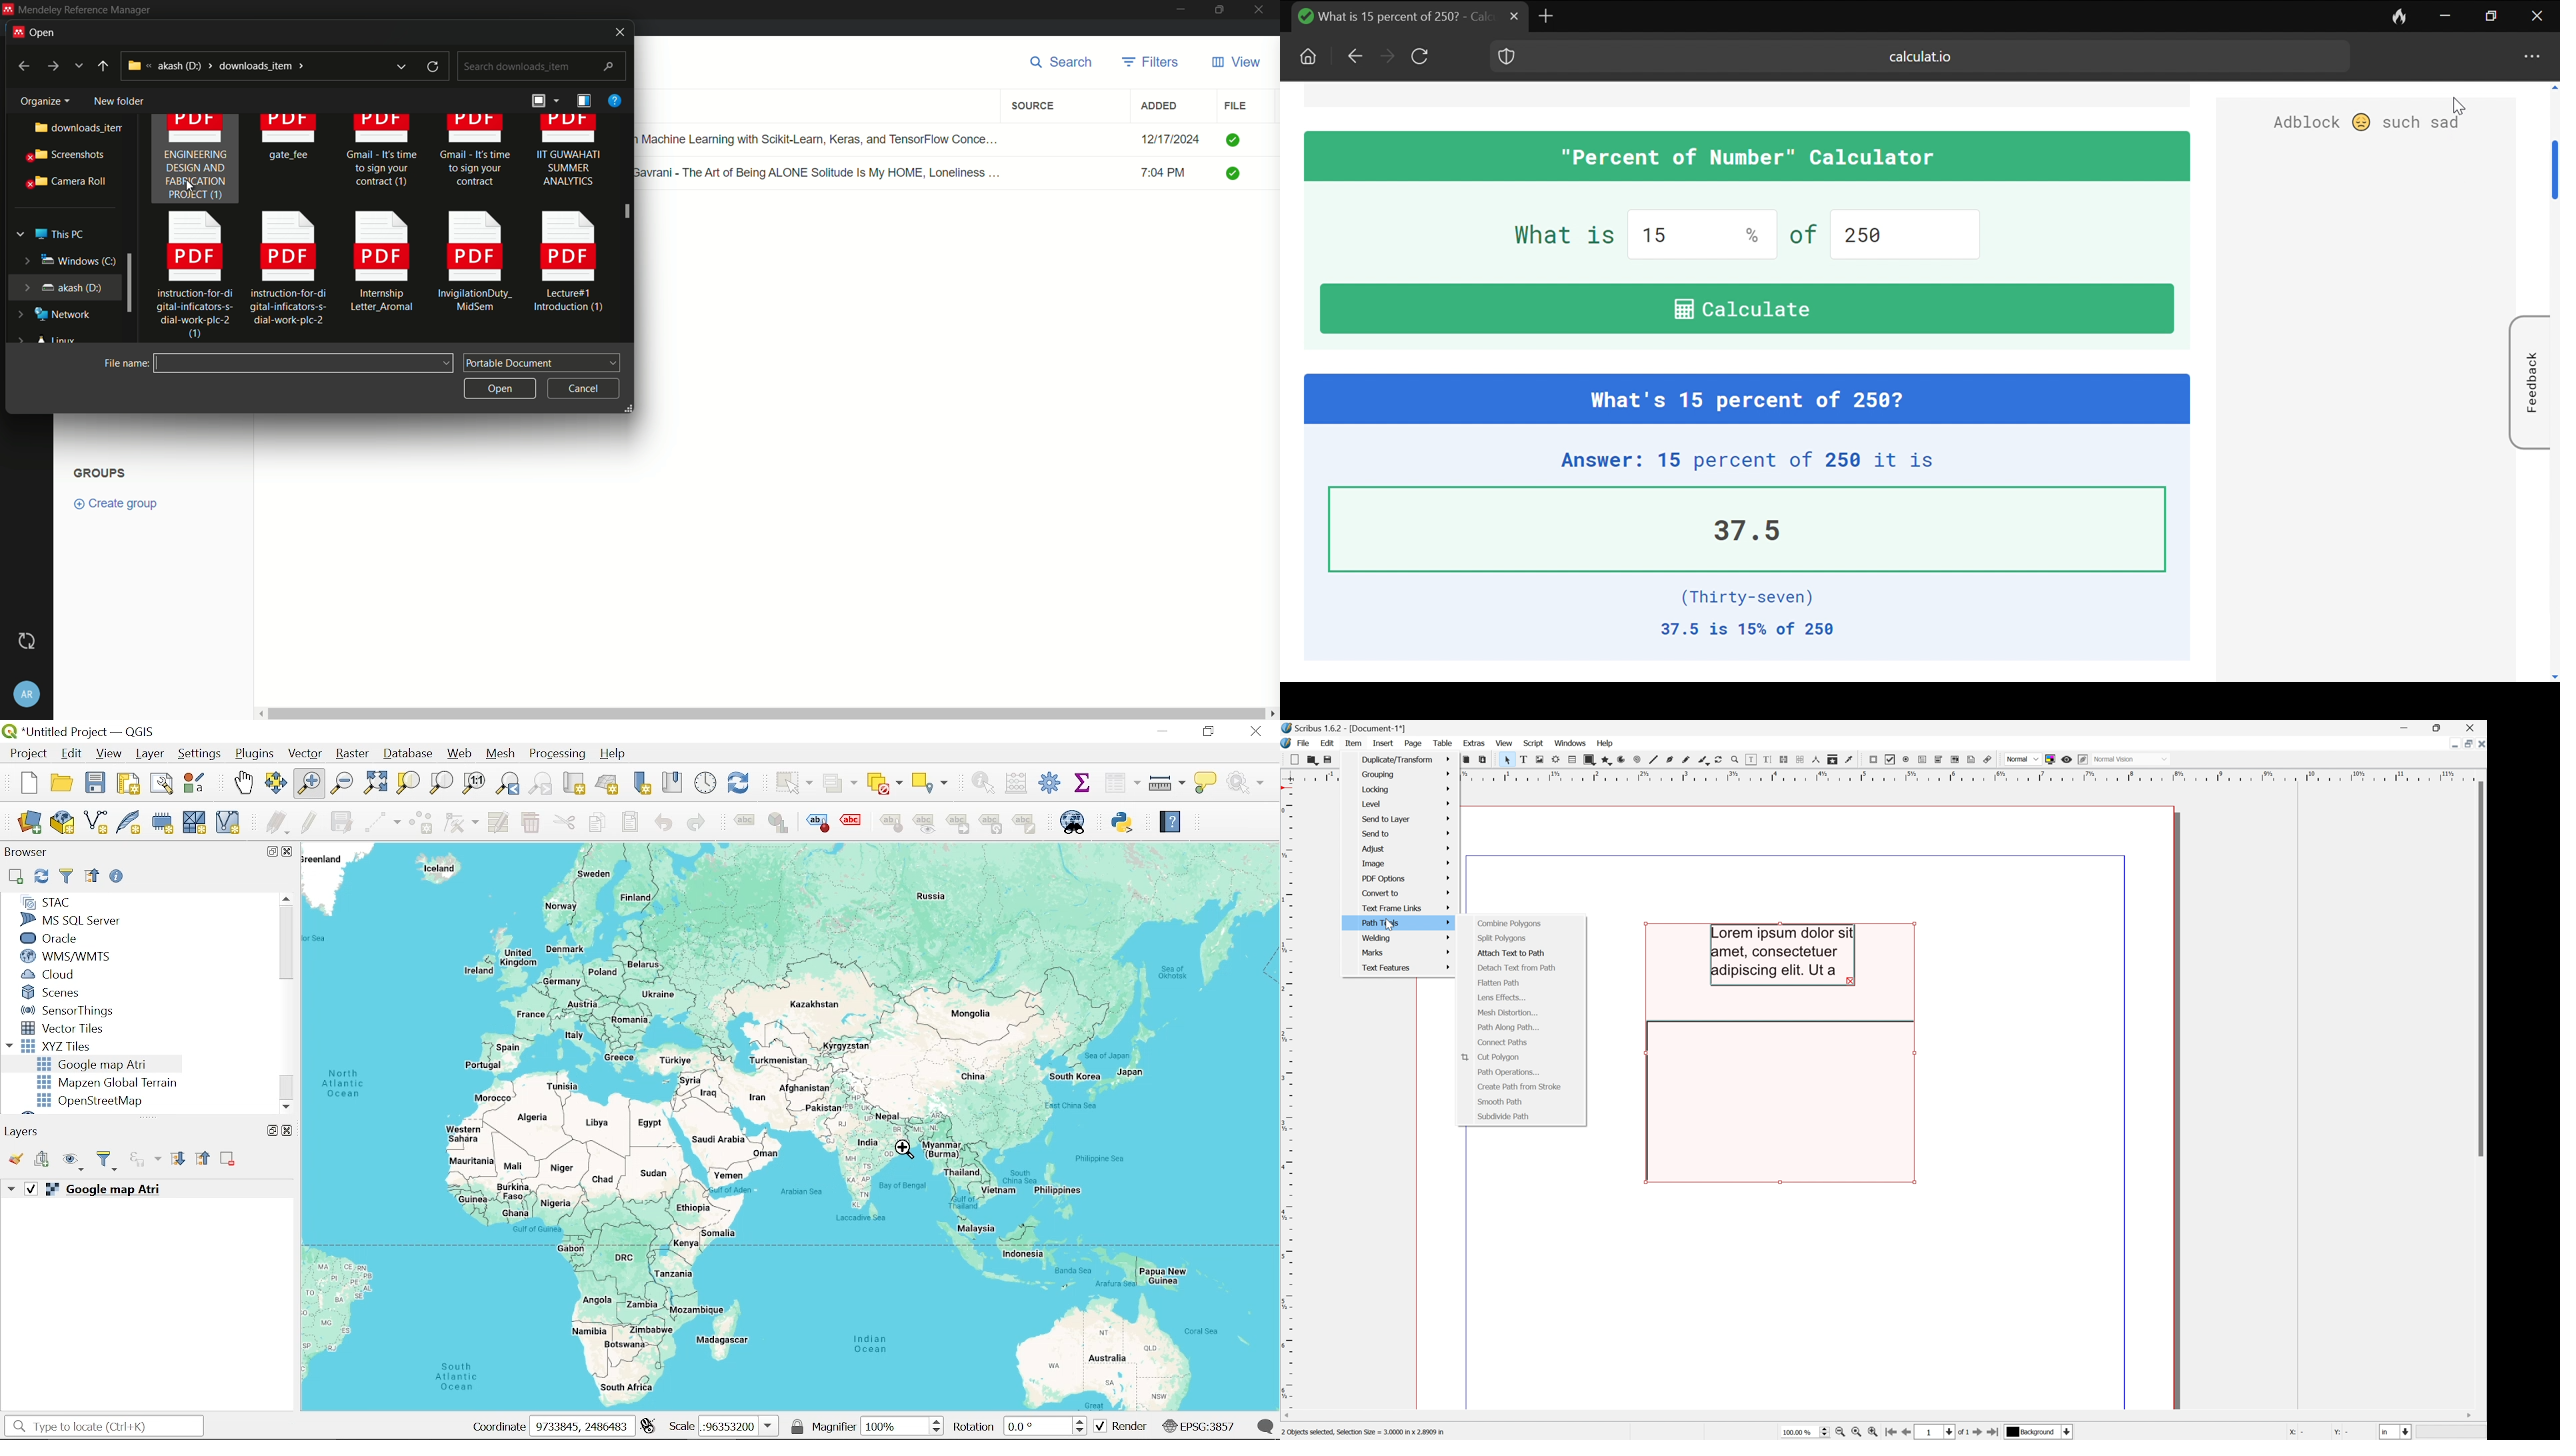 The width and height of the screenshot is (2576, 1456). I want to click on Run feature action, so click(1251, 782).